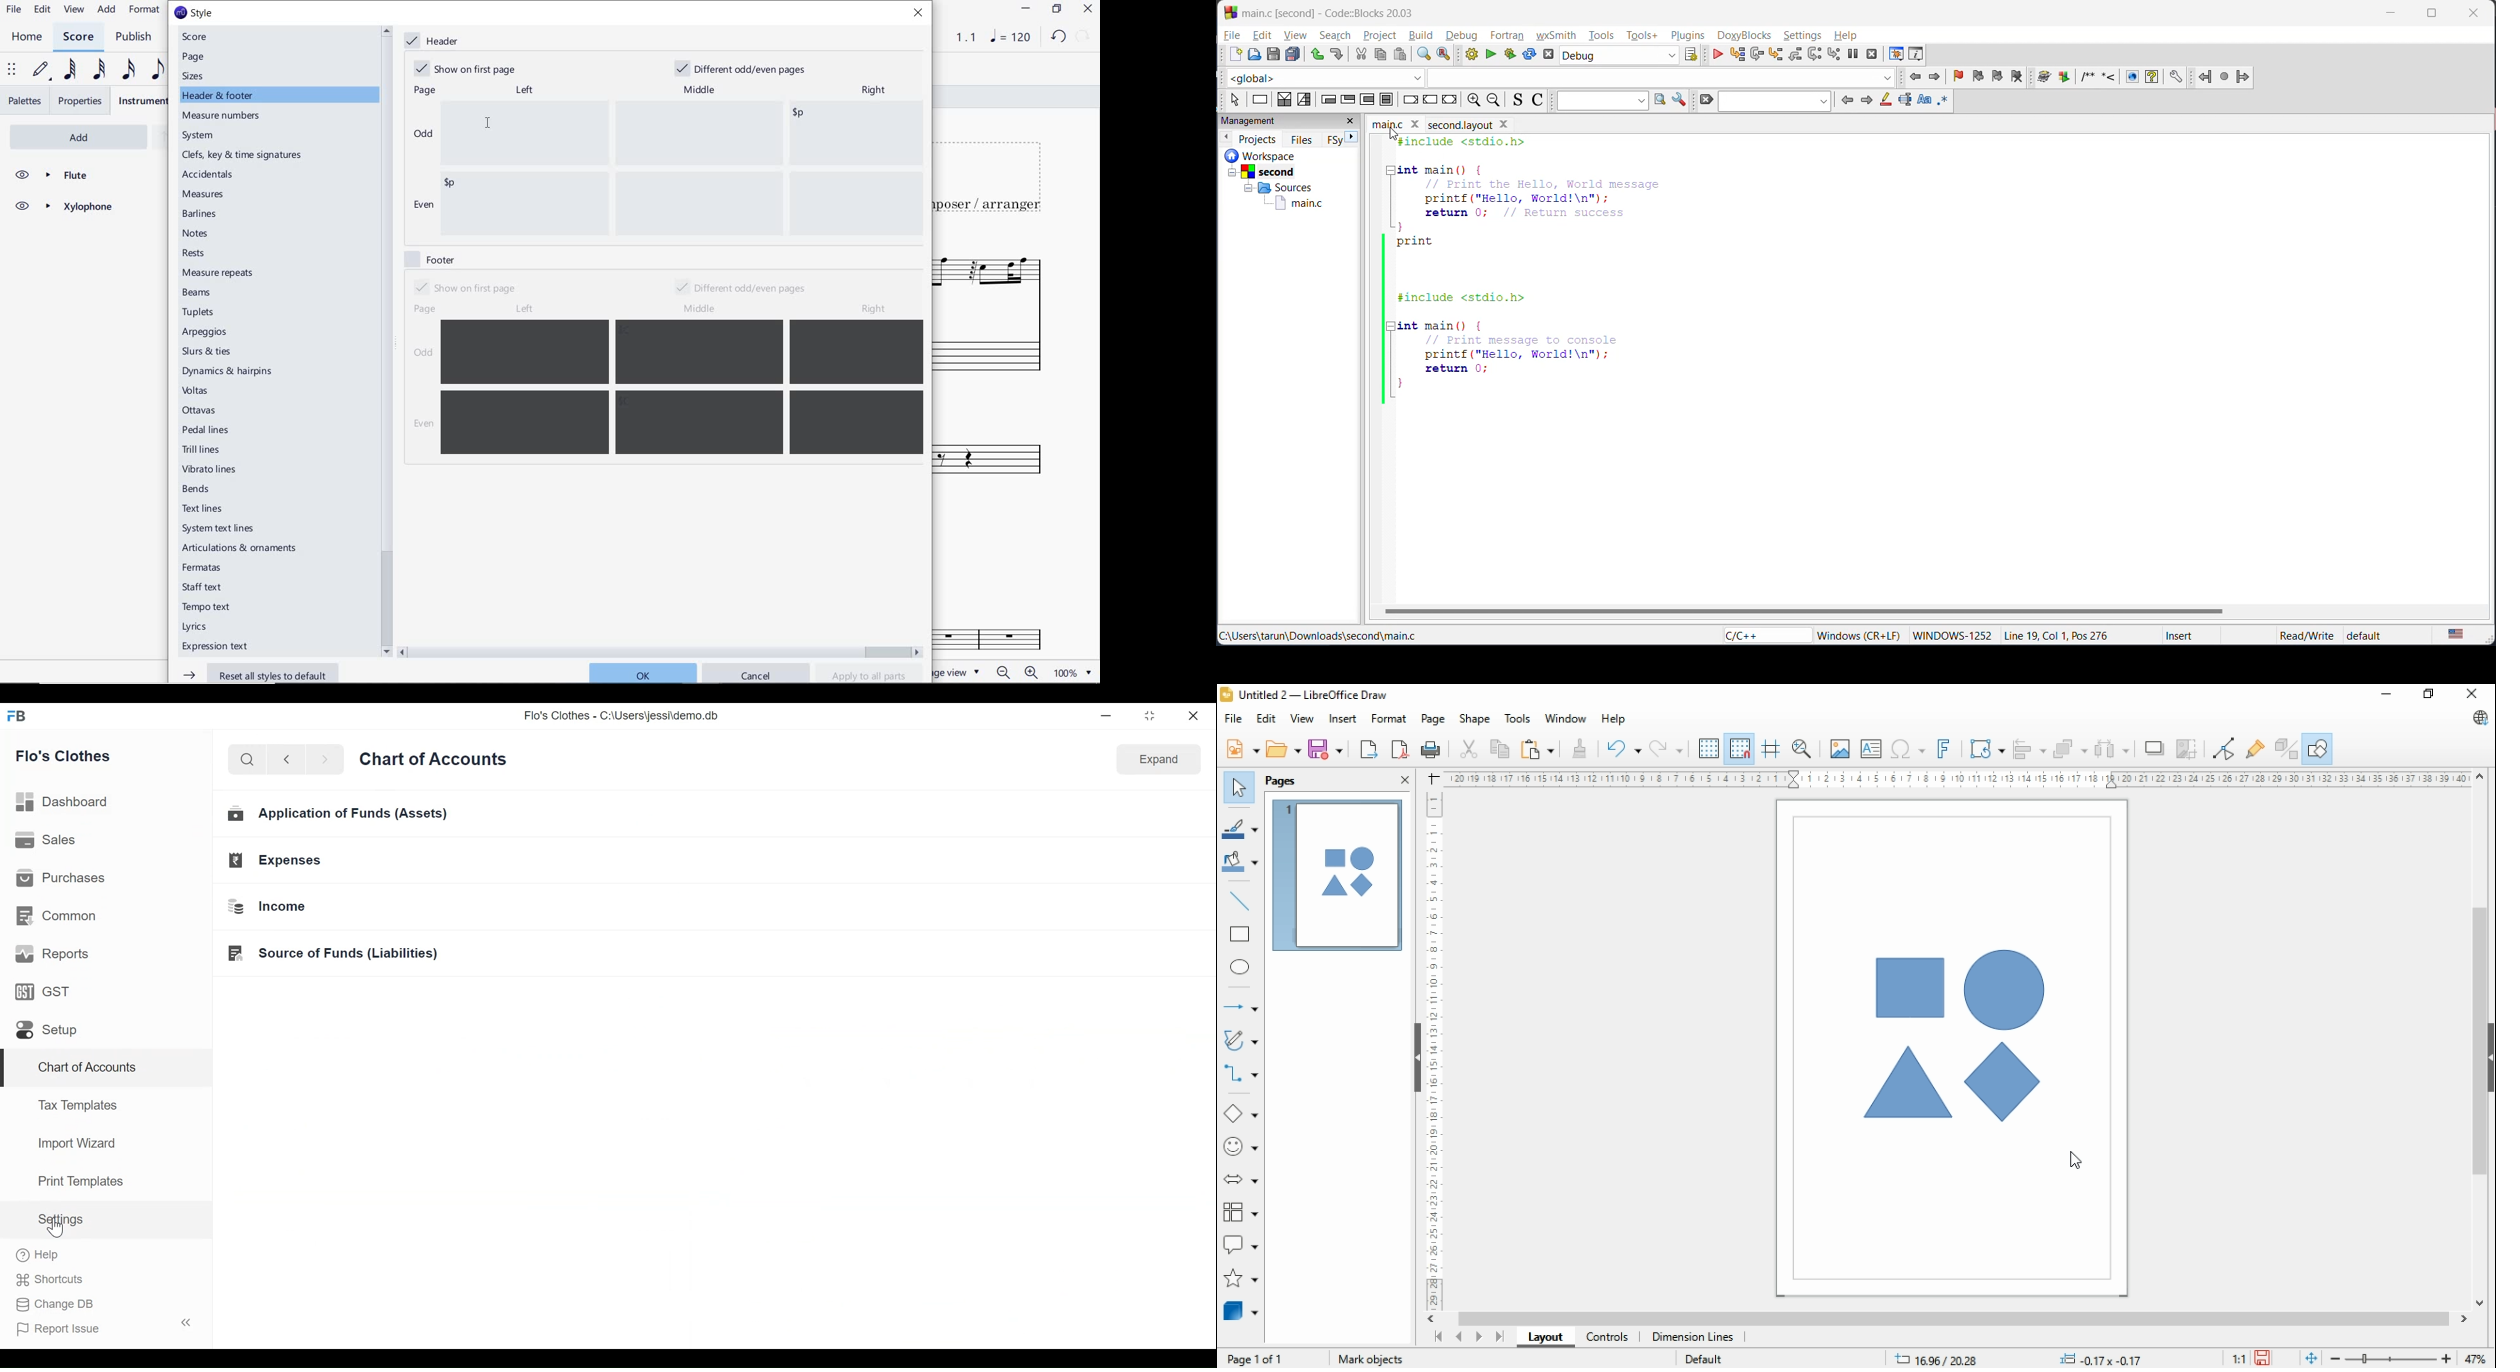  Describe the element at coordinates (622, 715) in the screenshot. I see `Flo's Clothes - C:\Users\jessi\demo.db` at that location.